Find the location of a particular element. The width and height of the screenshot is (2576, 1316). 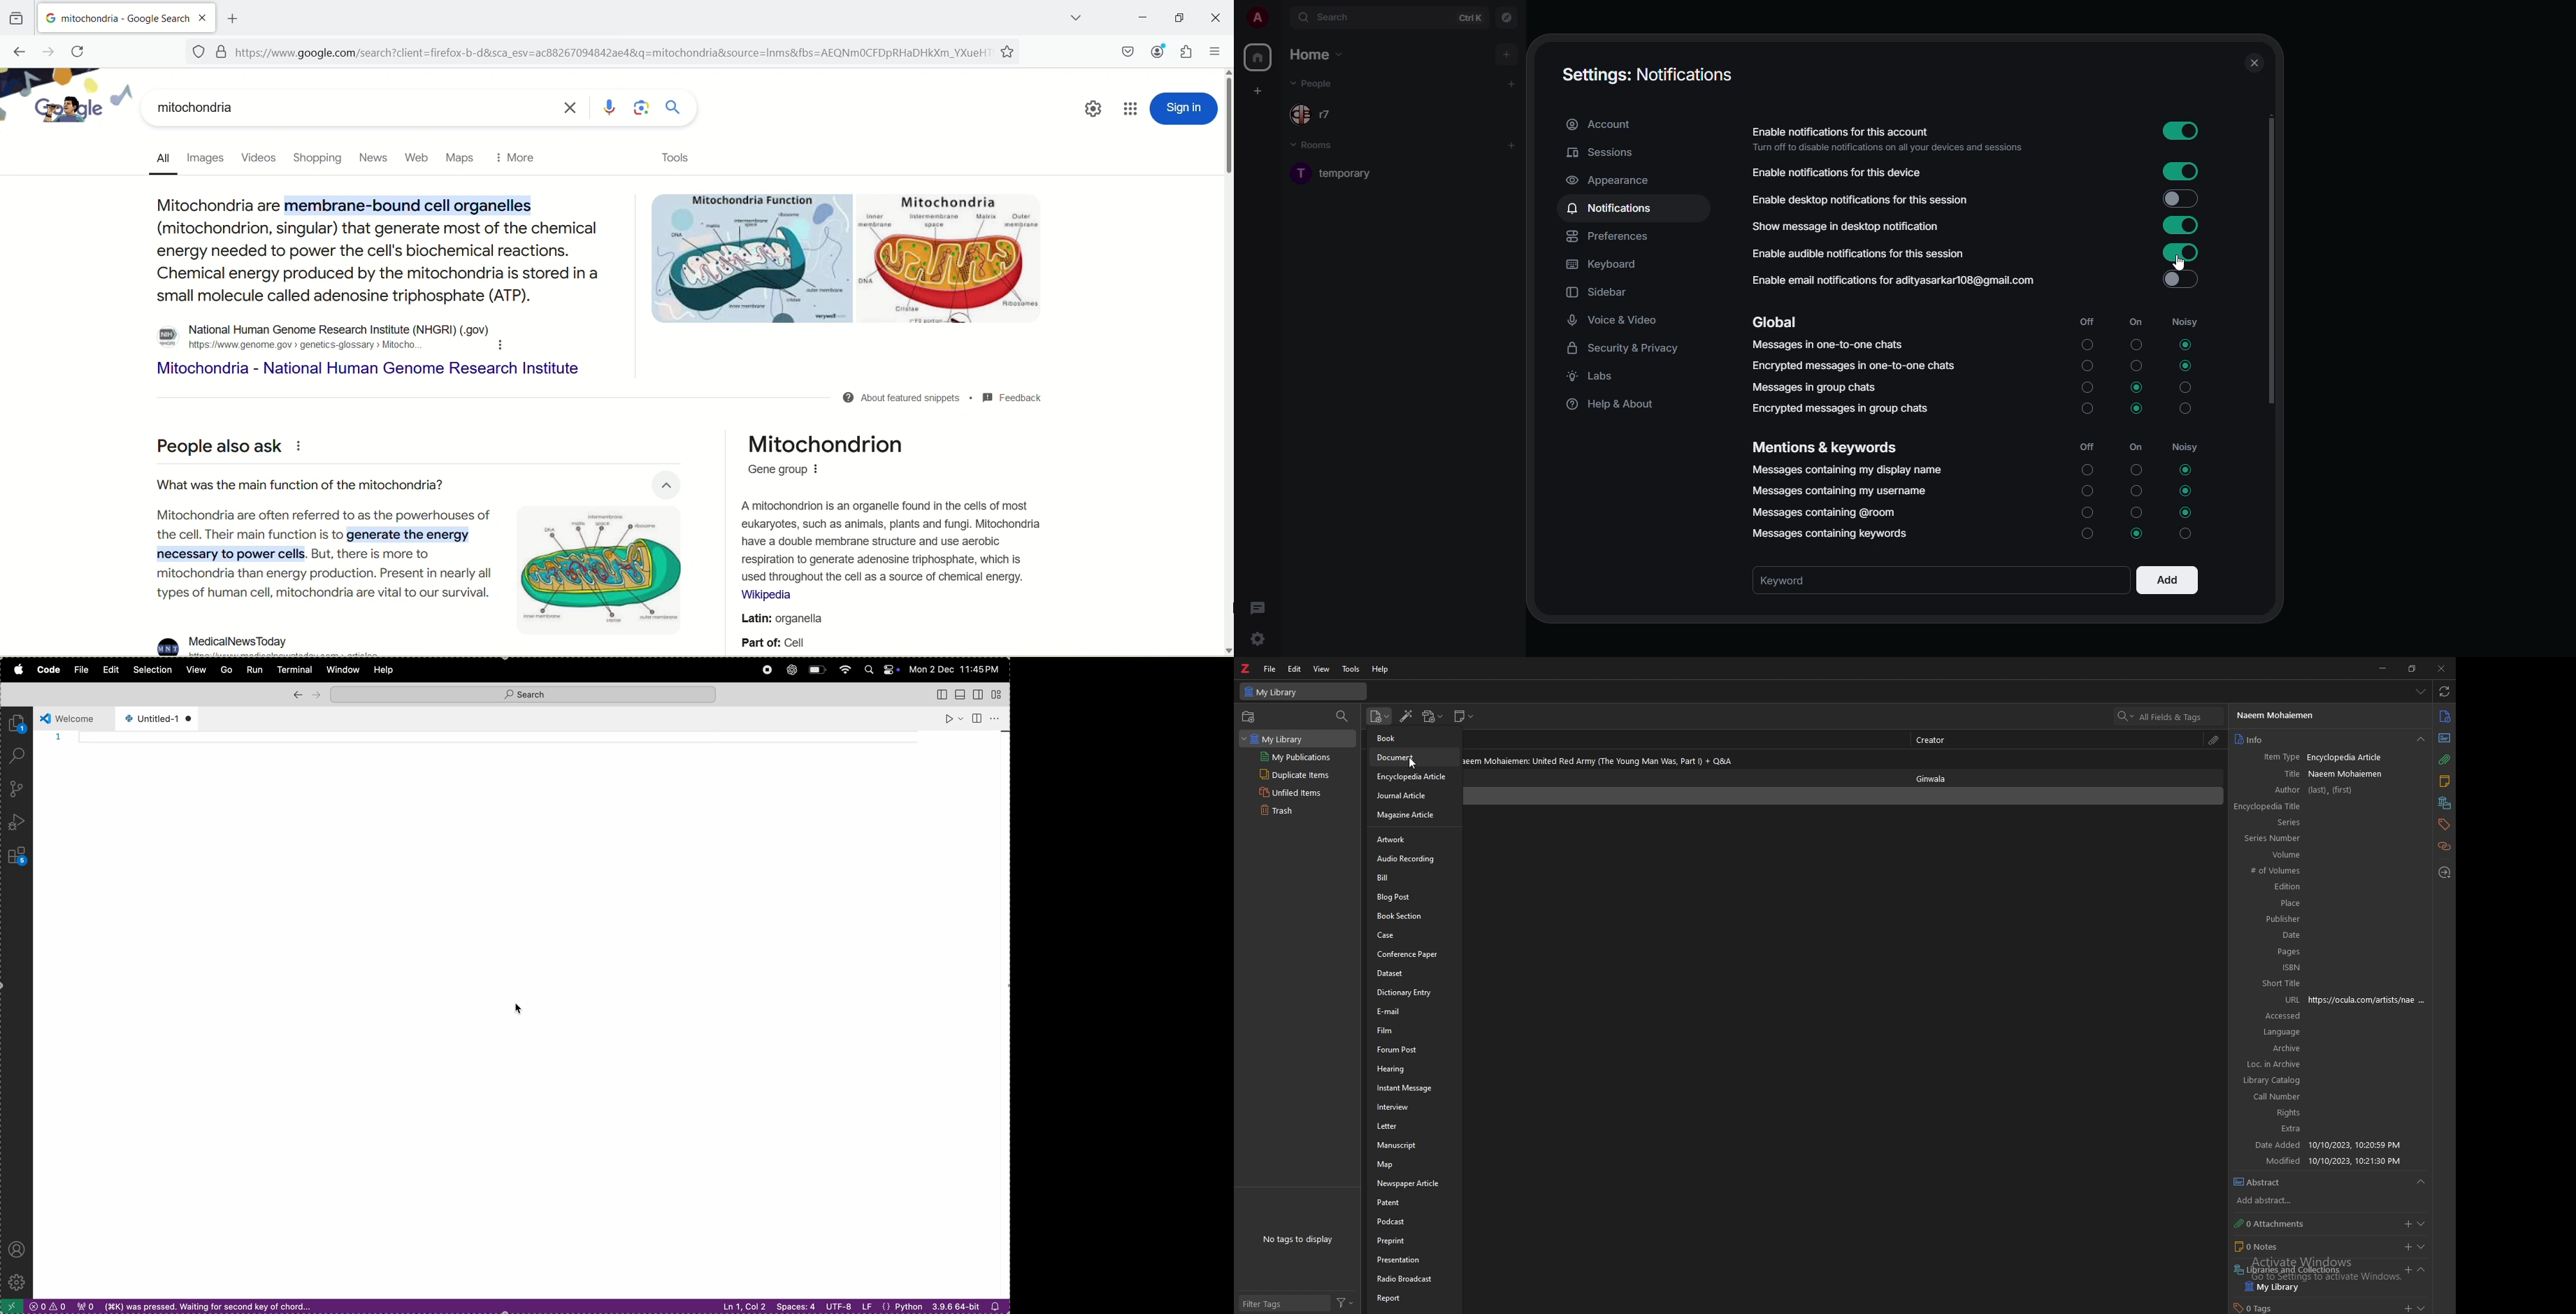

ISBN is located at coordinates (2268, 967).